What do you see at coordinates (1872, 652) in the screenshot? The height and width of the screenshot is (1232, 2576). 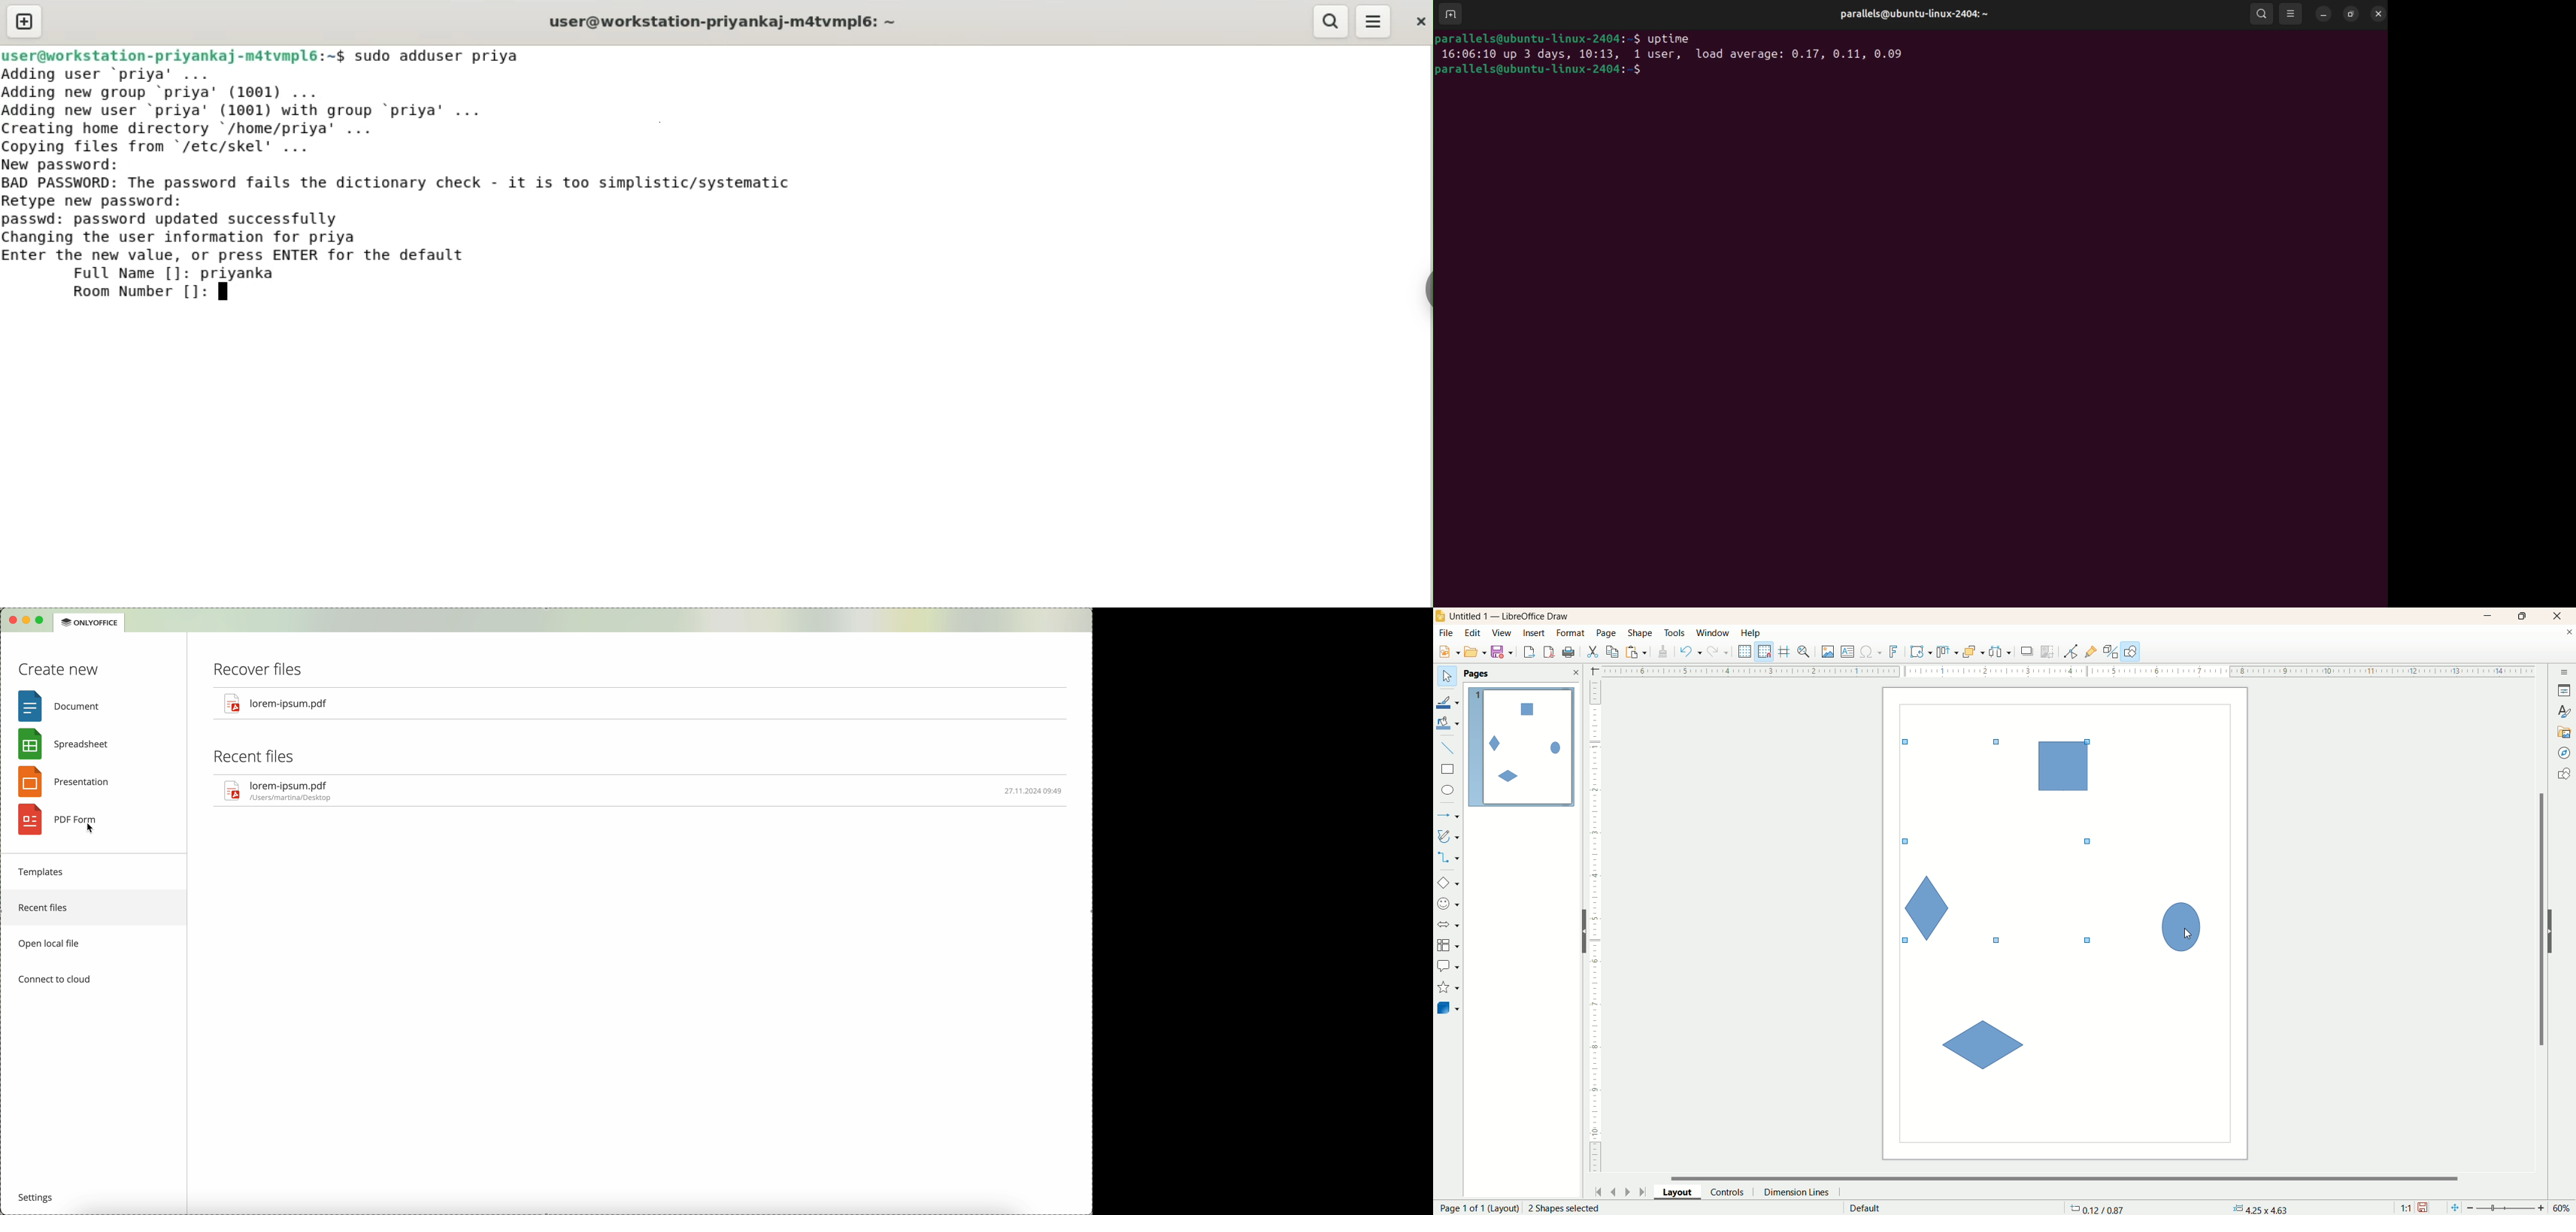 I see `special character` at bounding box center [1872, 652].